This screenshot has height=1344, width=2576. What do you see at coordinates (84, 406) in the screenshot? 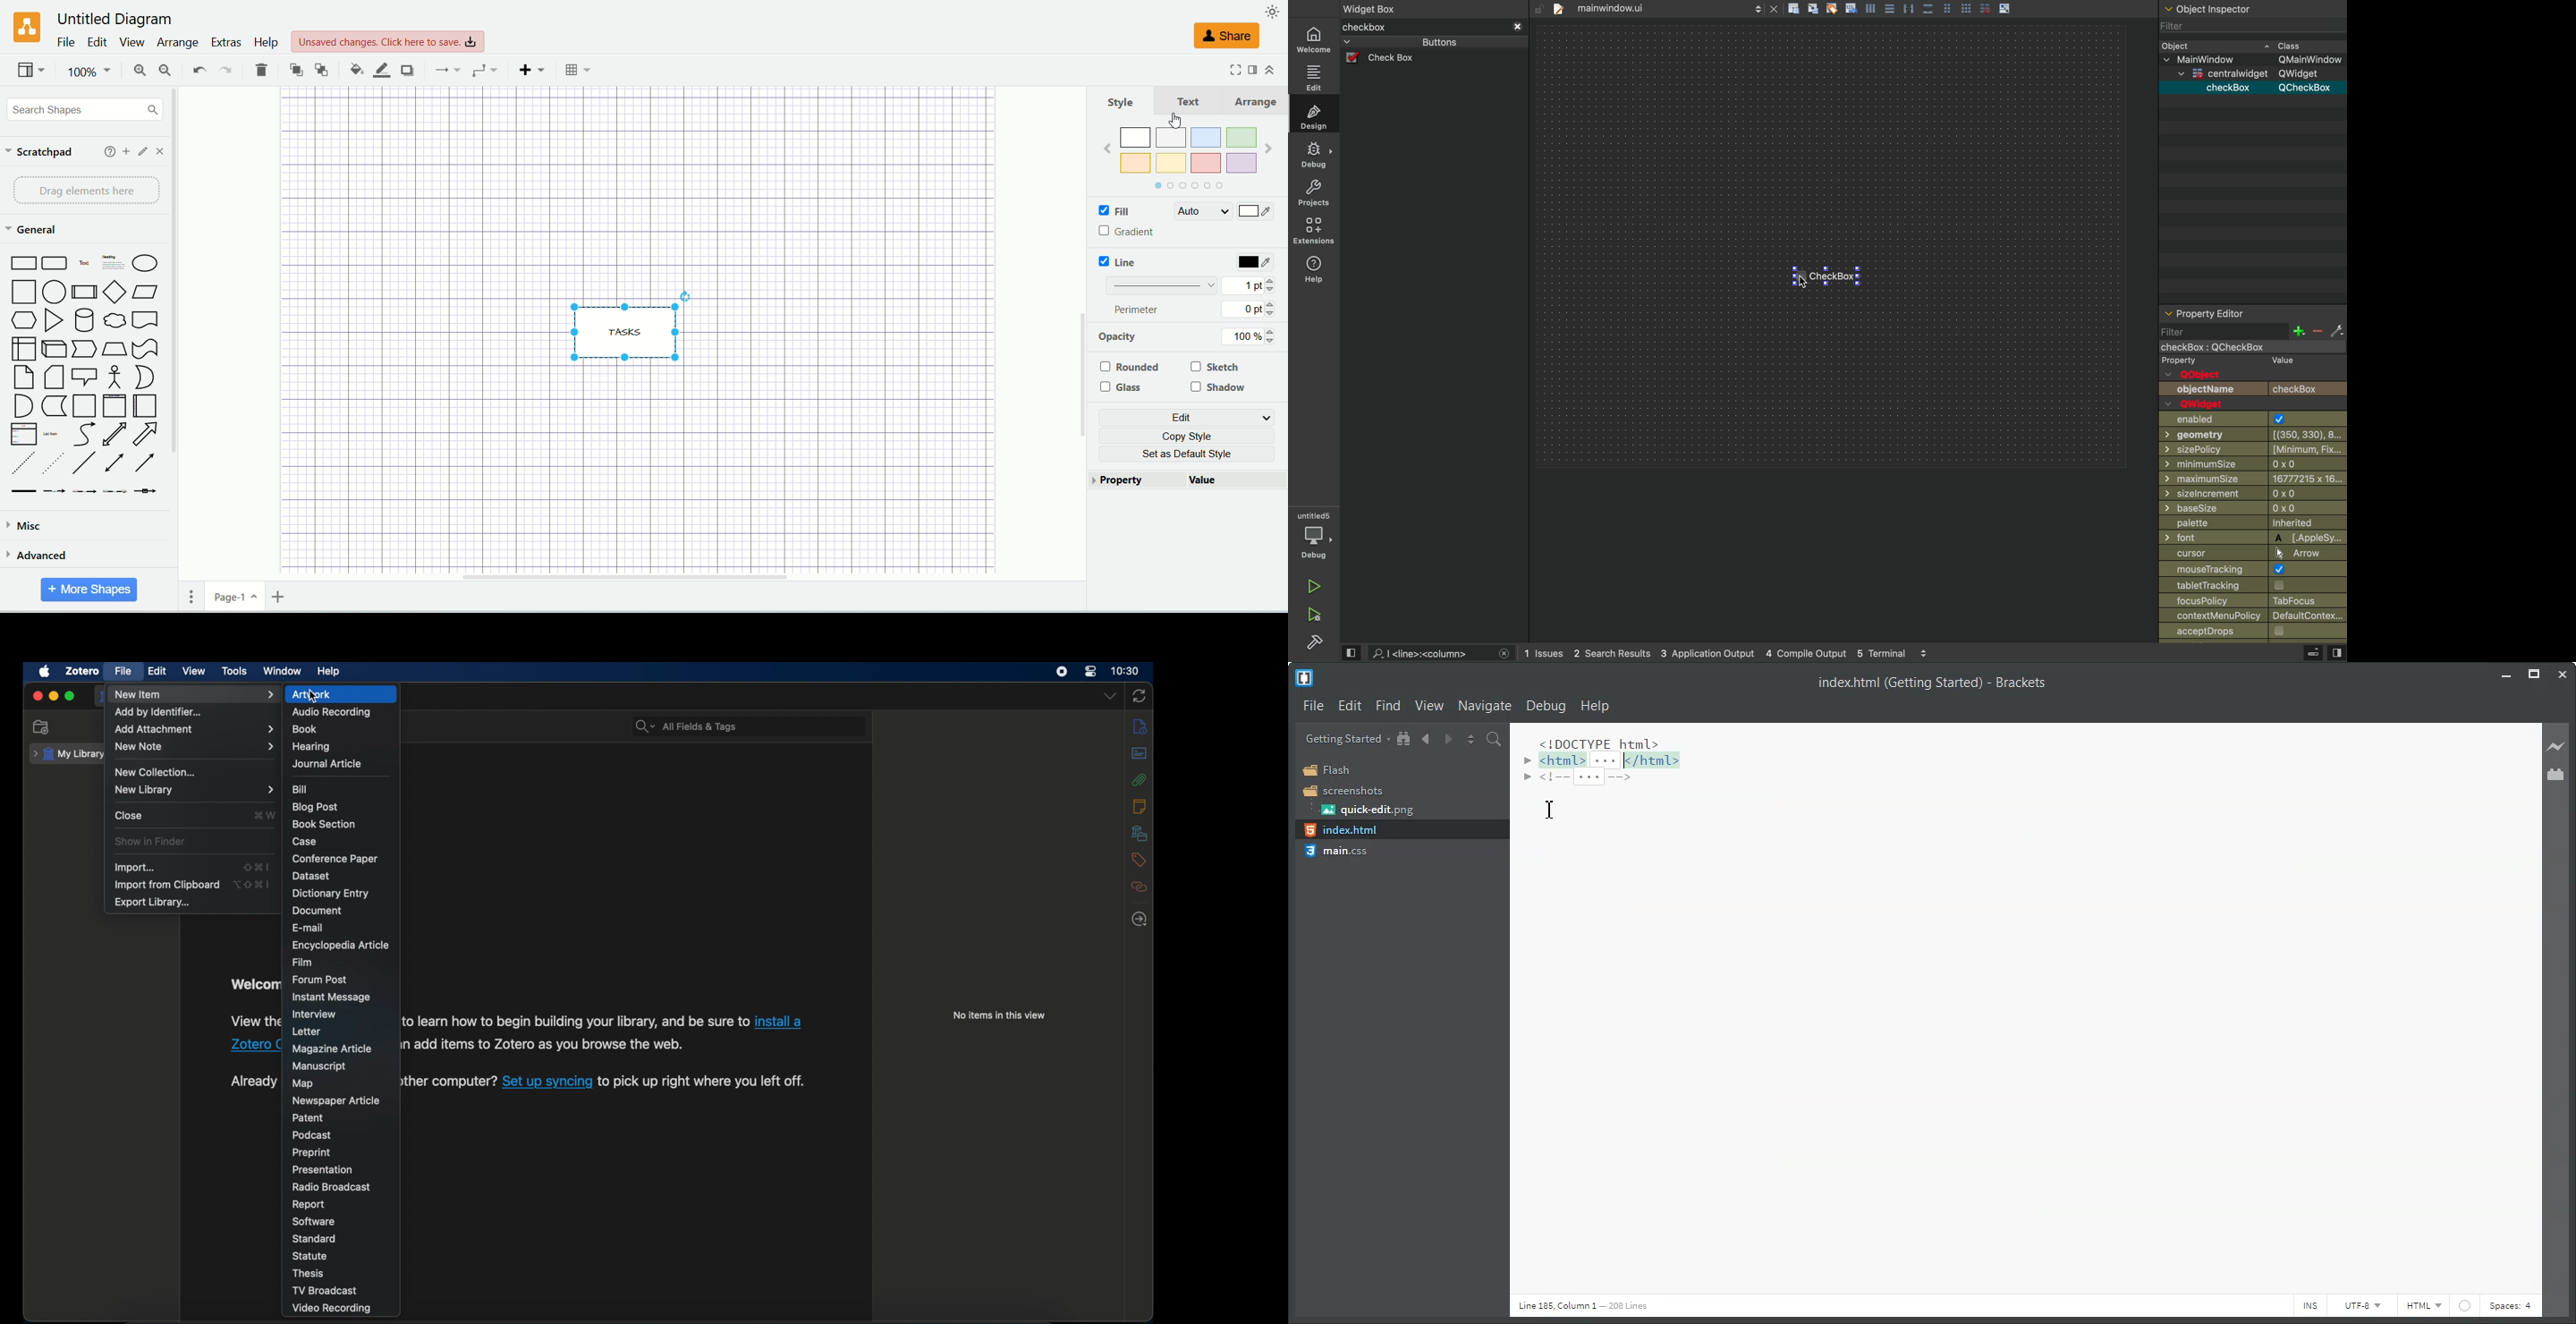
I see `Container` at bounding box center [84, 406].